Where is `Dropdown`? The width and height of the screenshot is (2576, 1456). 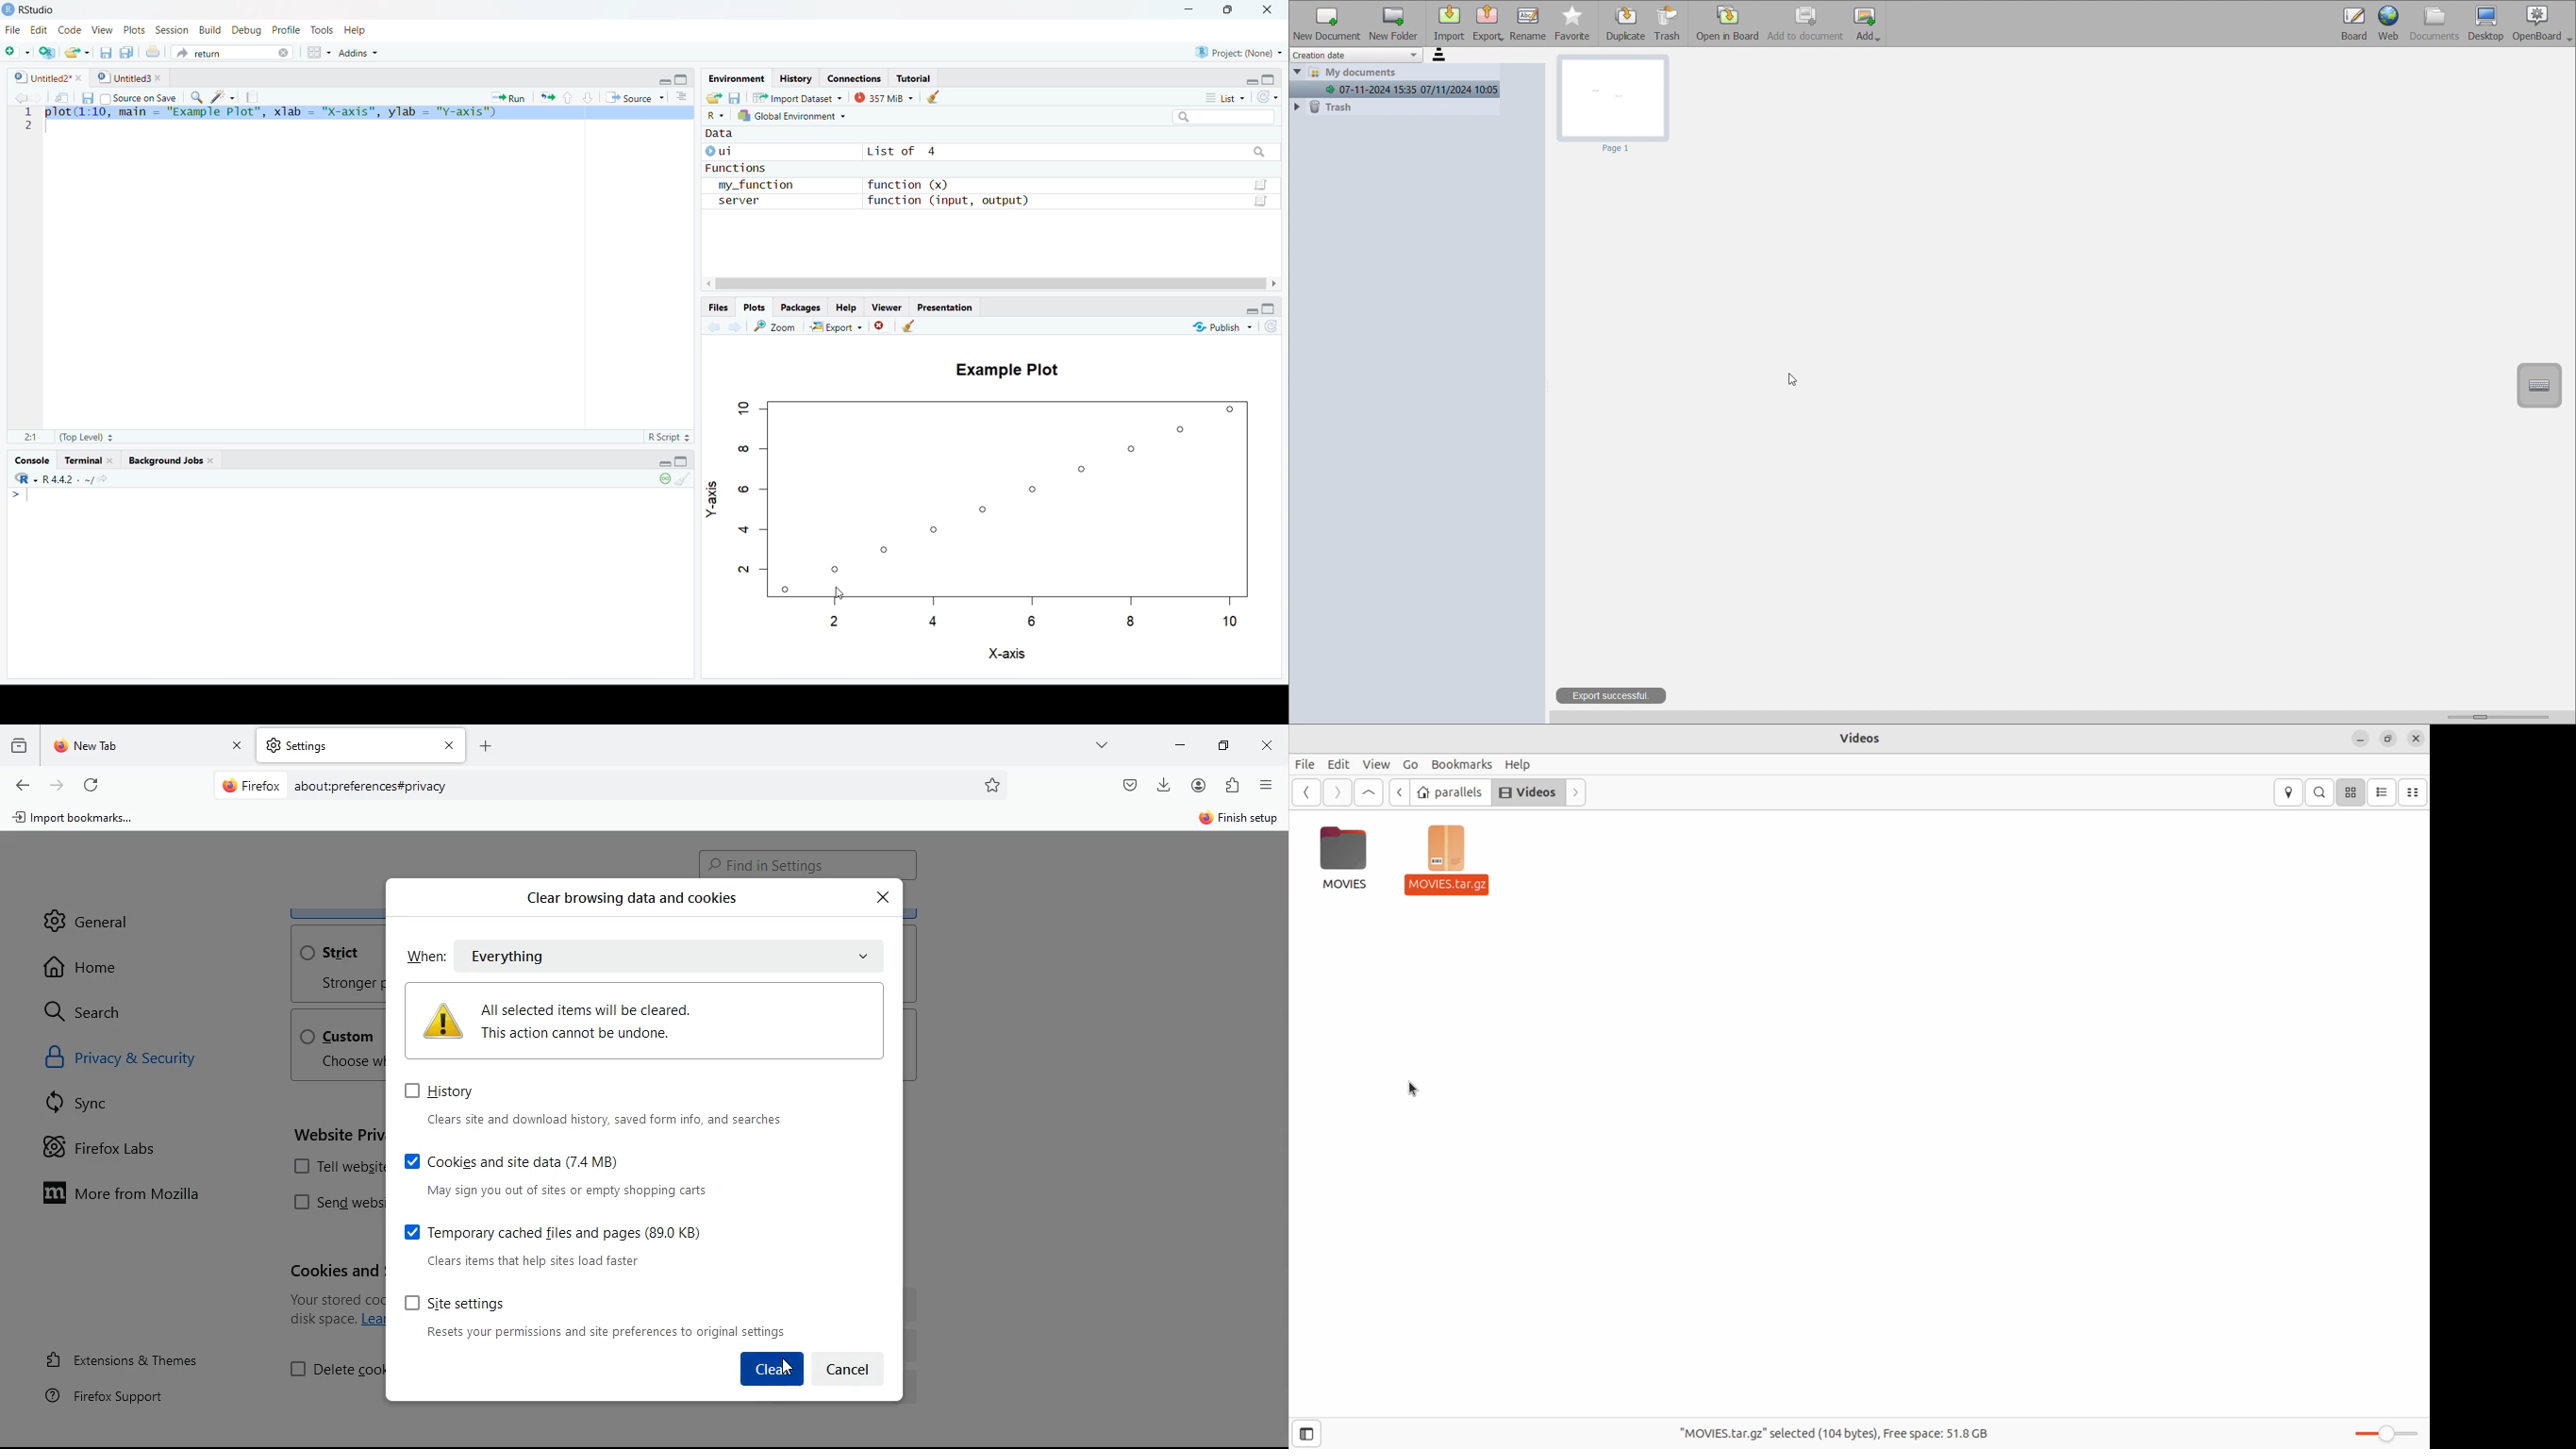 Dropdown is located at coordinates (864, 957).